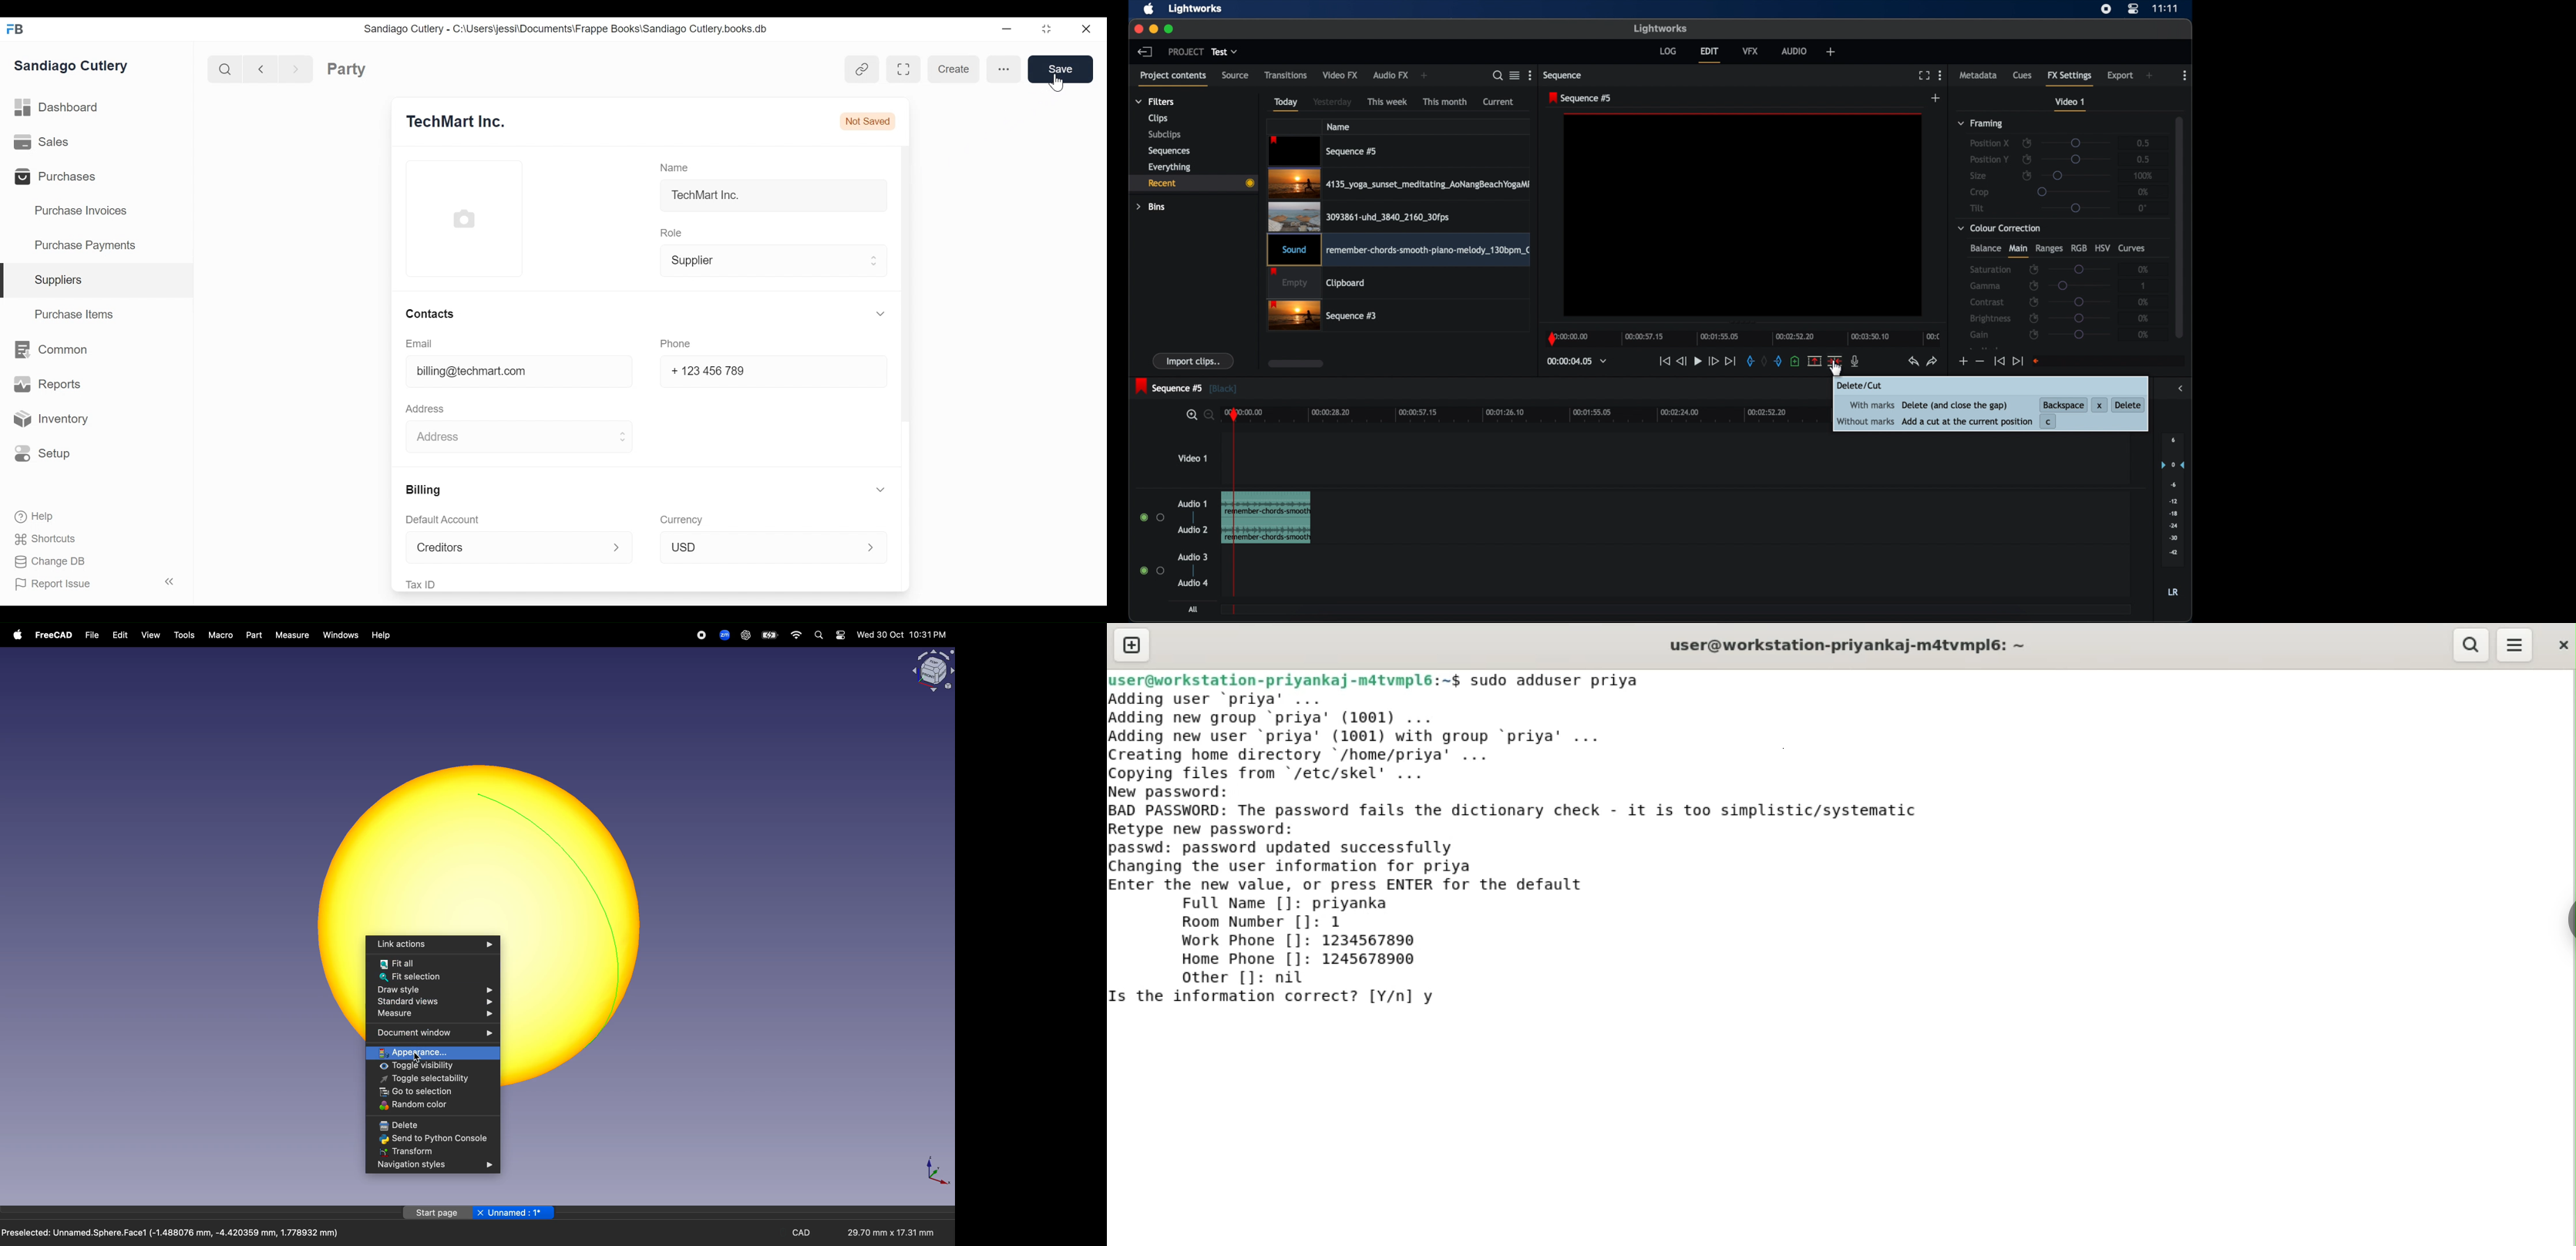 The image size is (2576, 1260). Describe the element at coordinates (671, 232) in the screenshot. I see `Role` at that location.